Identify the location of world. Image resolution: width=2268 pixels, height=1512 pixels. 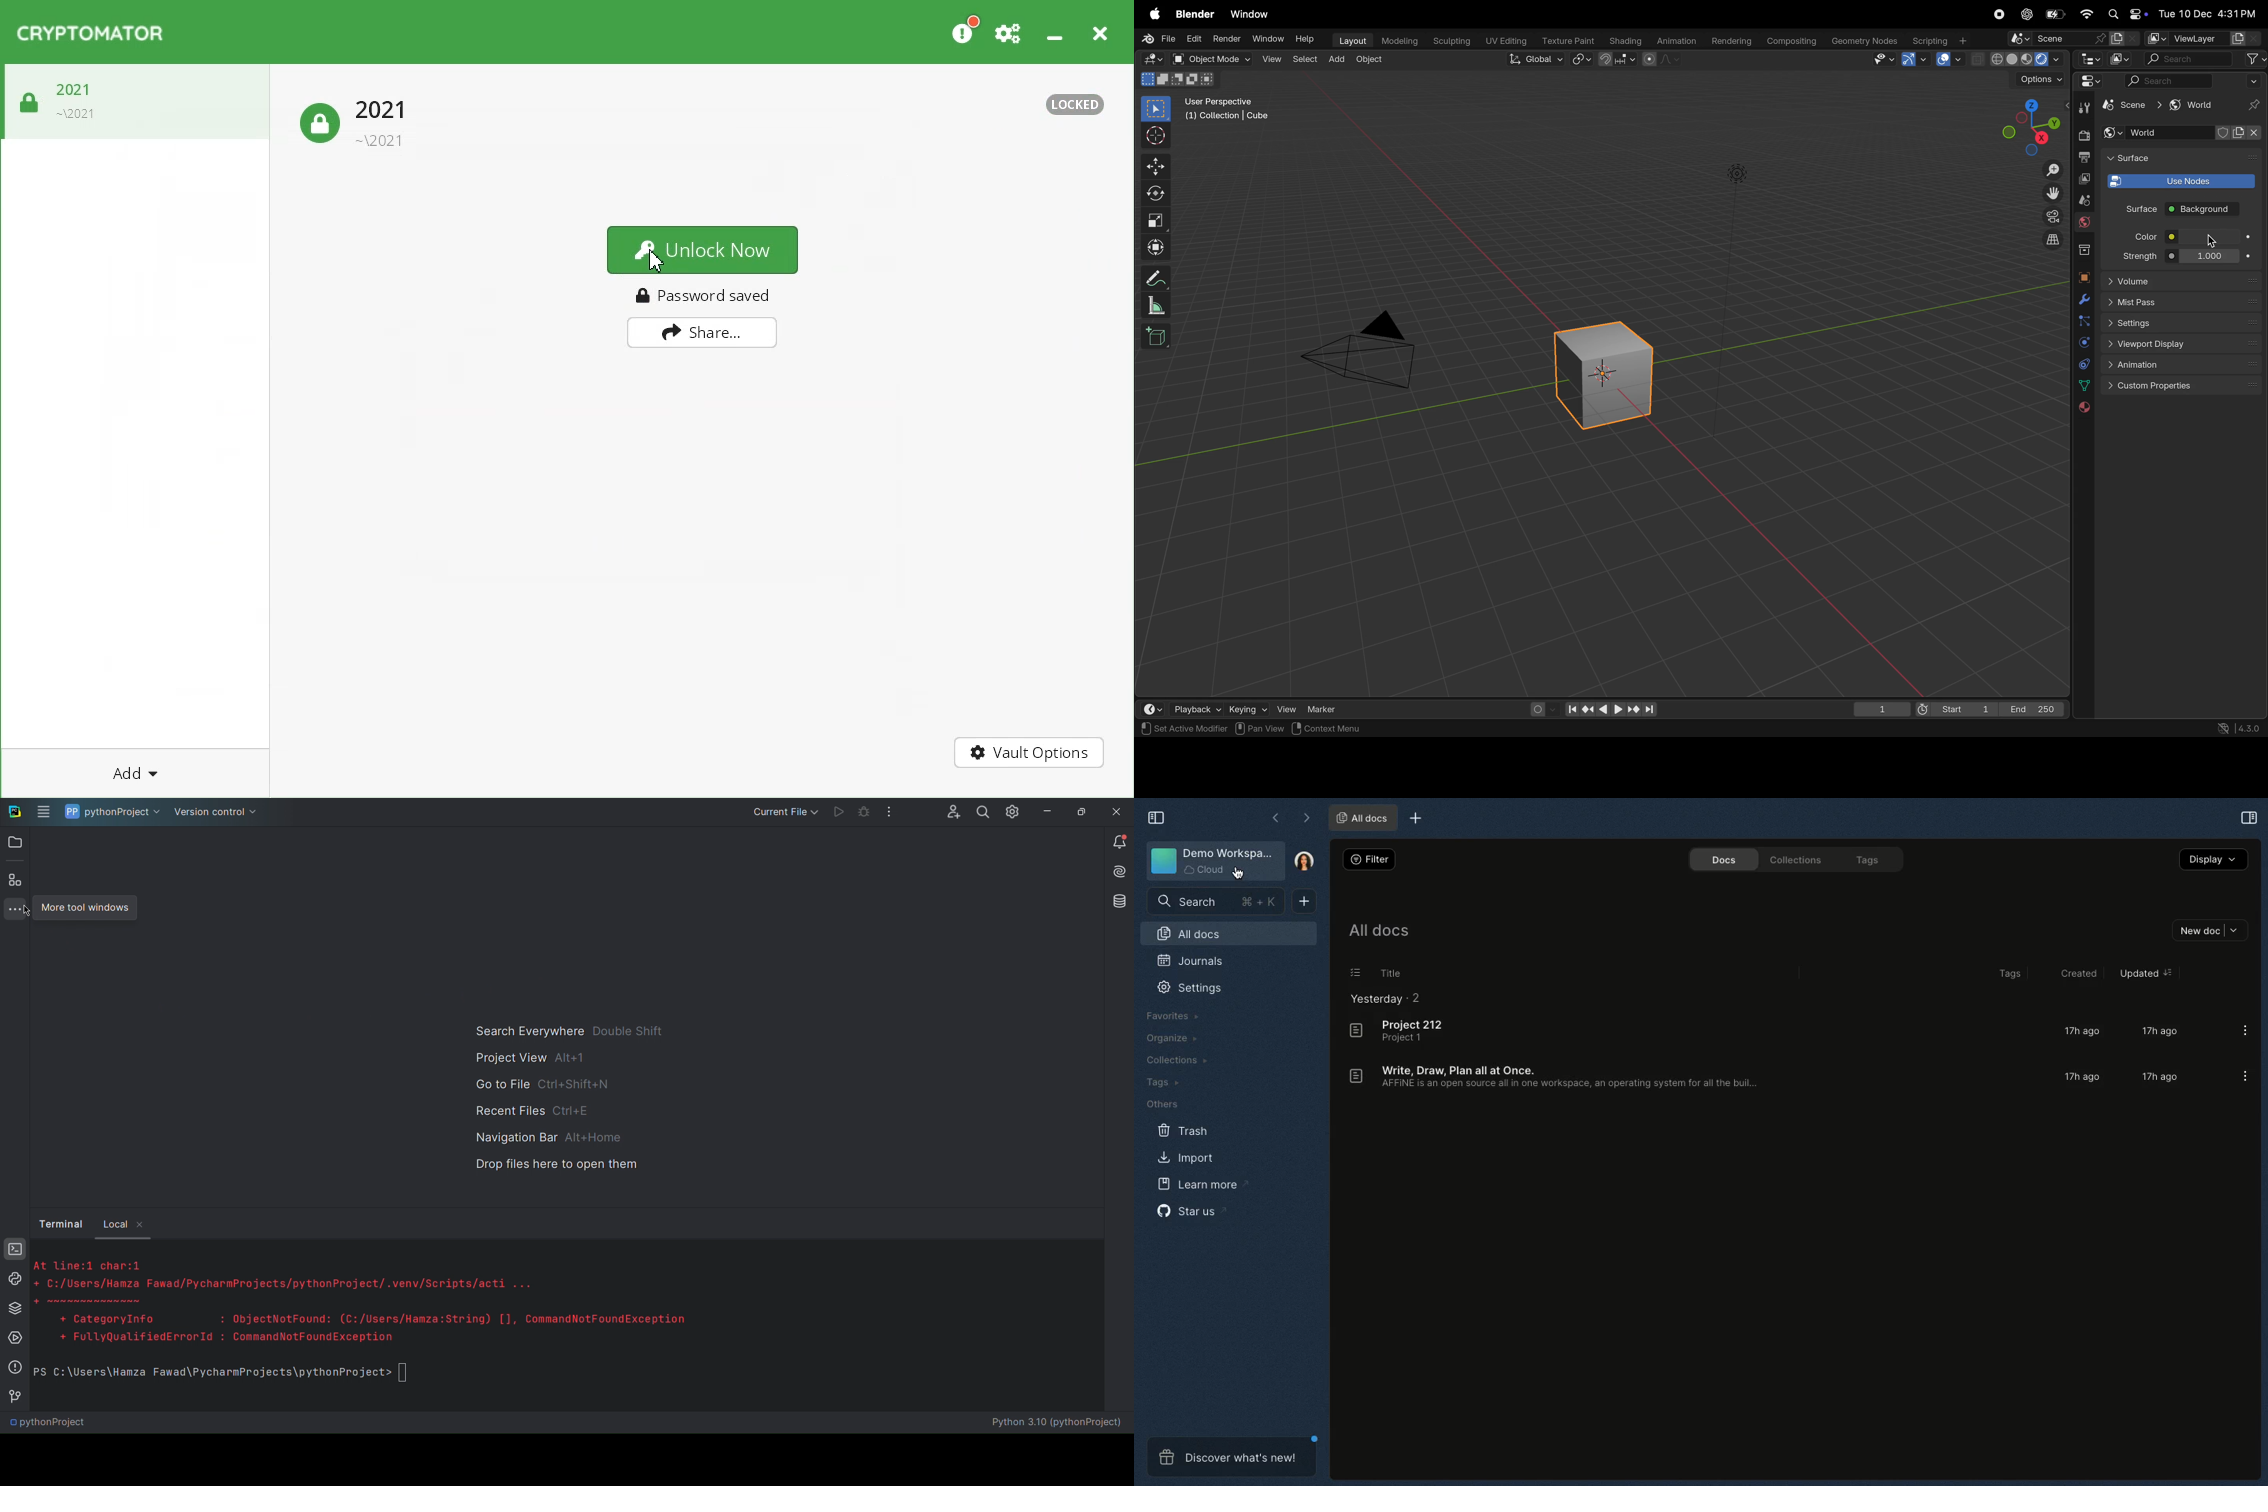
(2192, 105).